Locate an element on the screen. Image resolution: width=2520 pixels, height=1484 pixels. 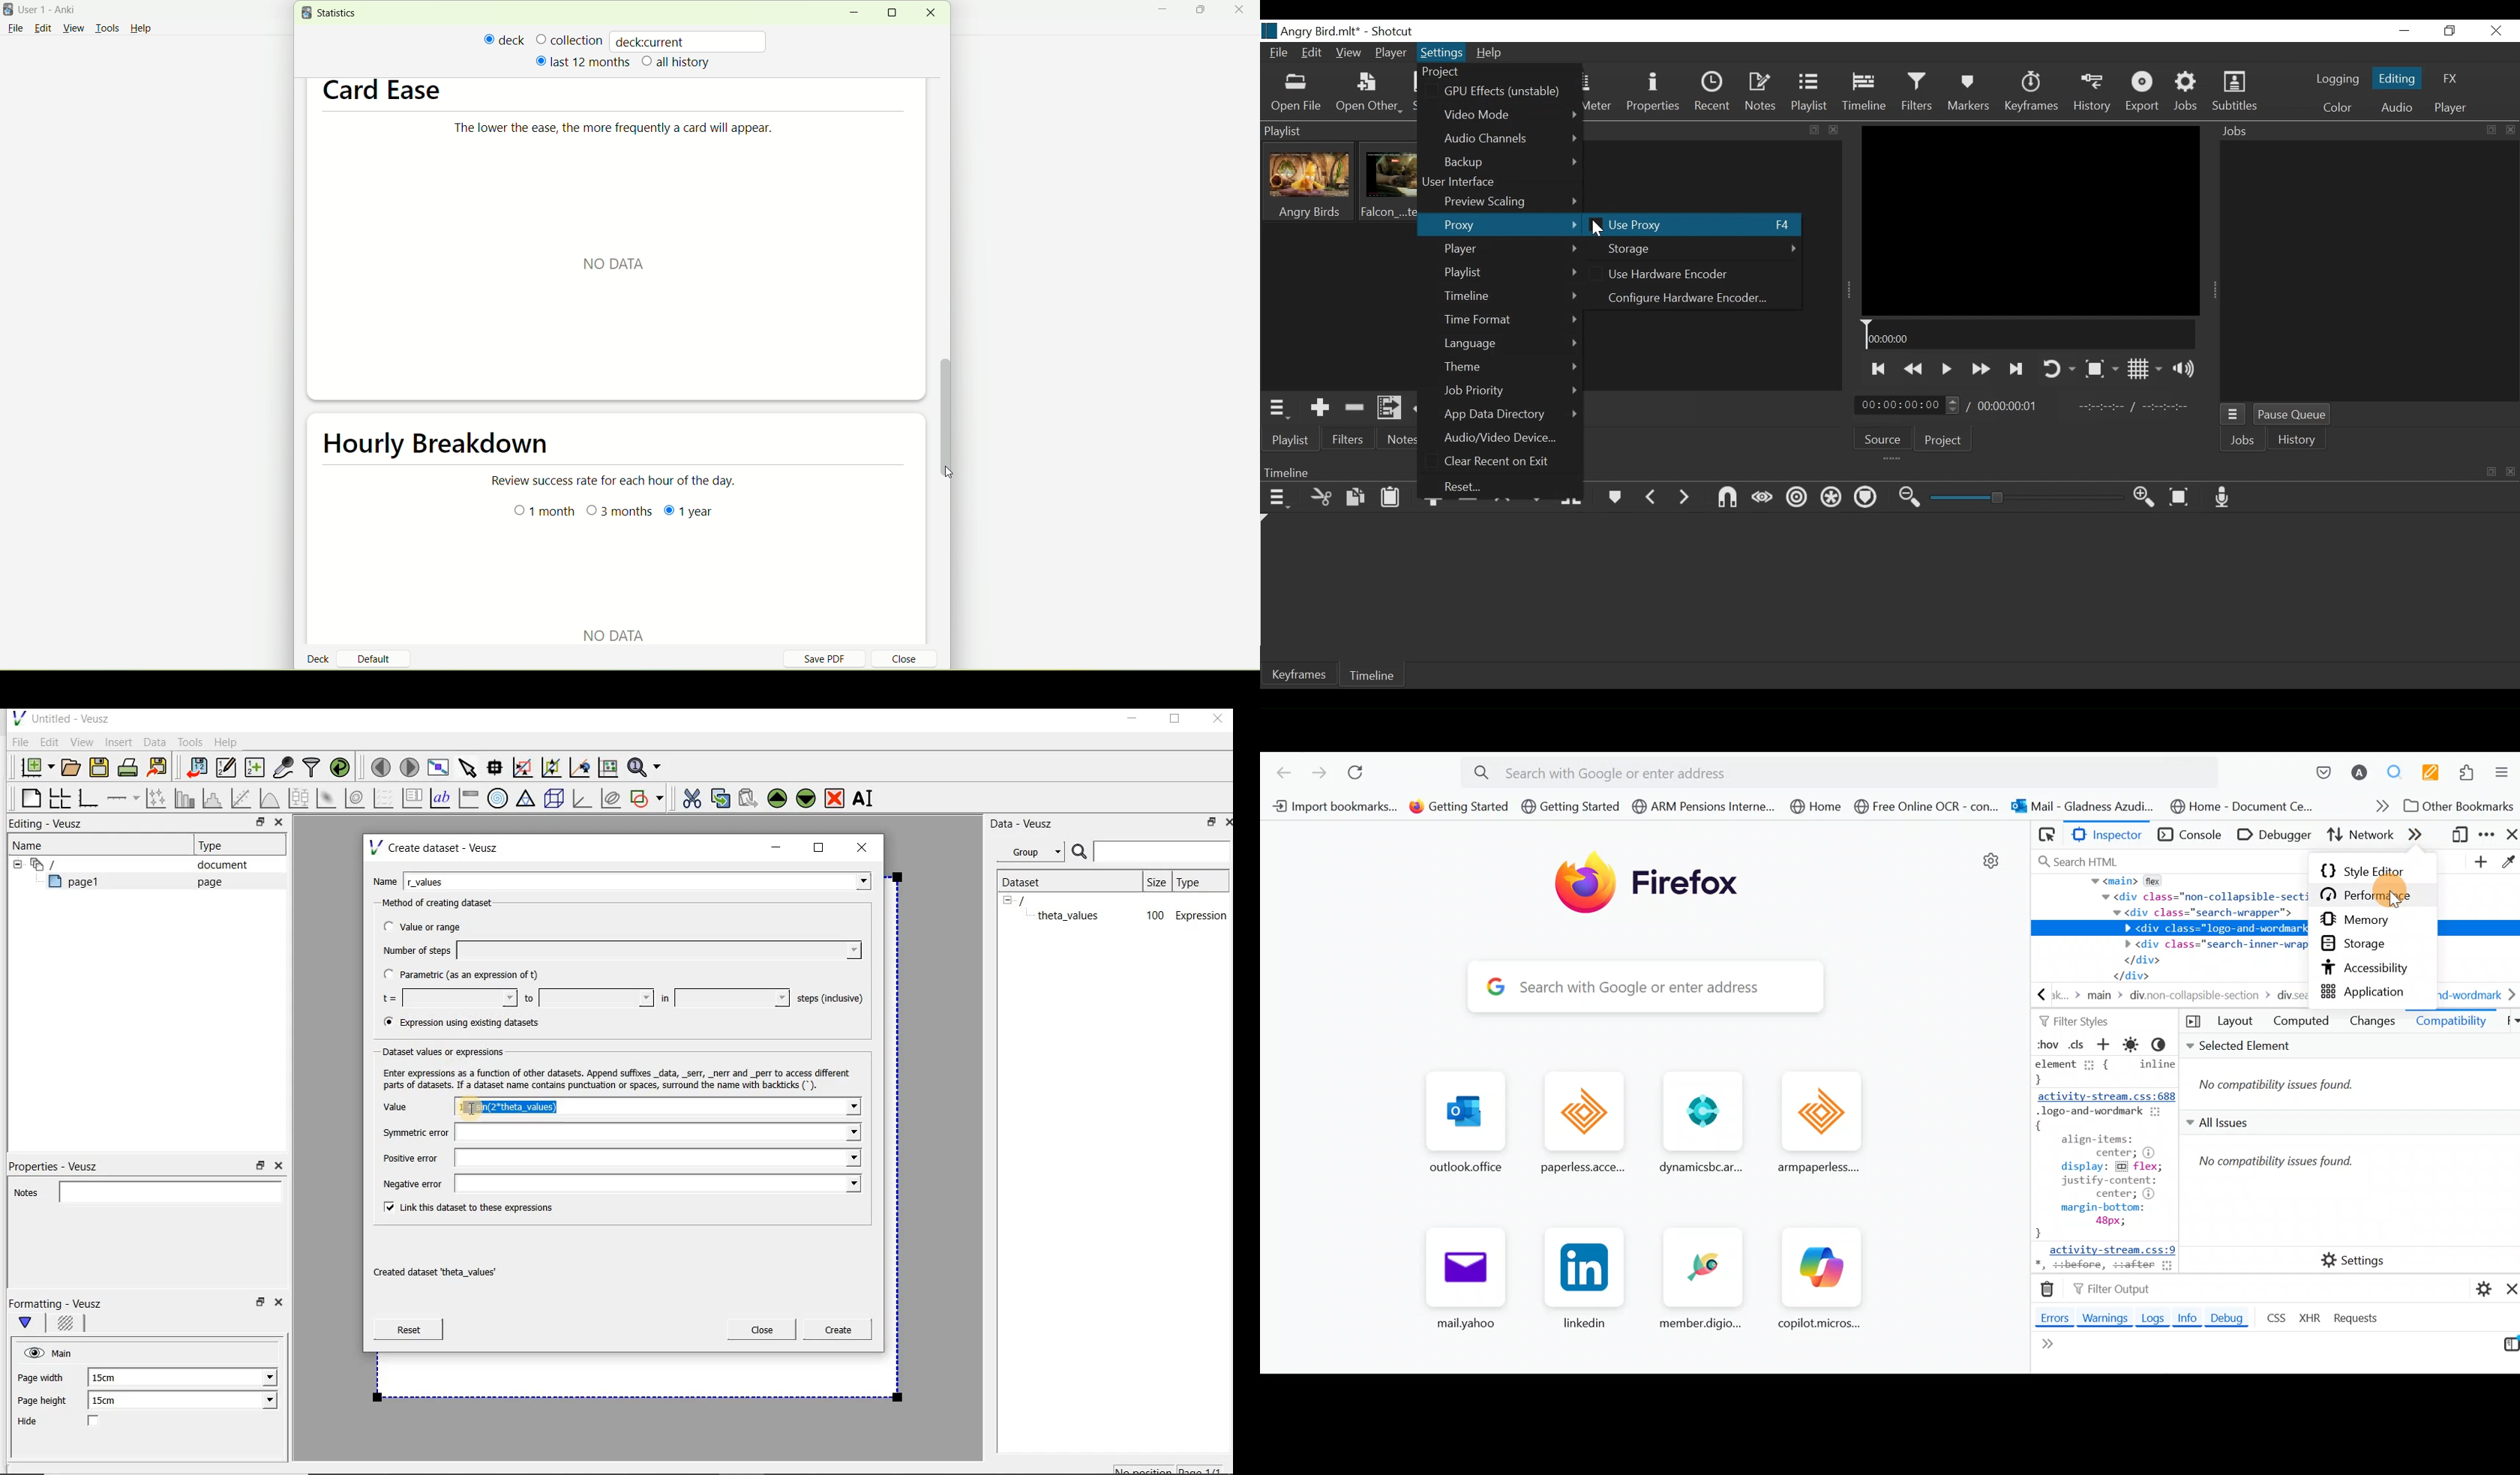
Playlist is located at coordinates (1810, 92).